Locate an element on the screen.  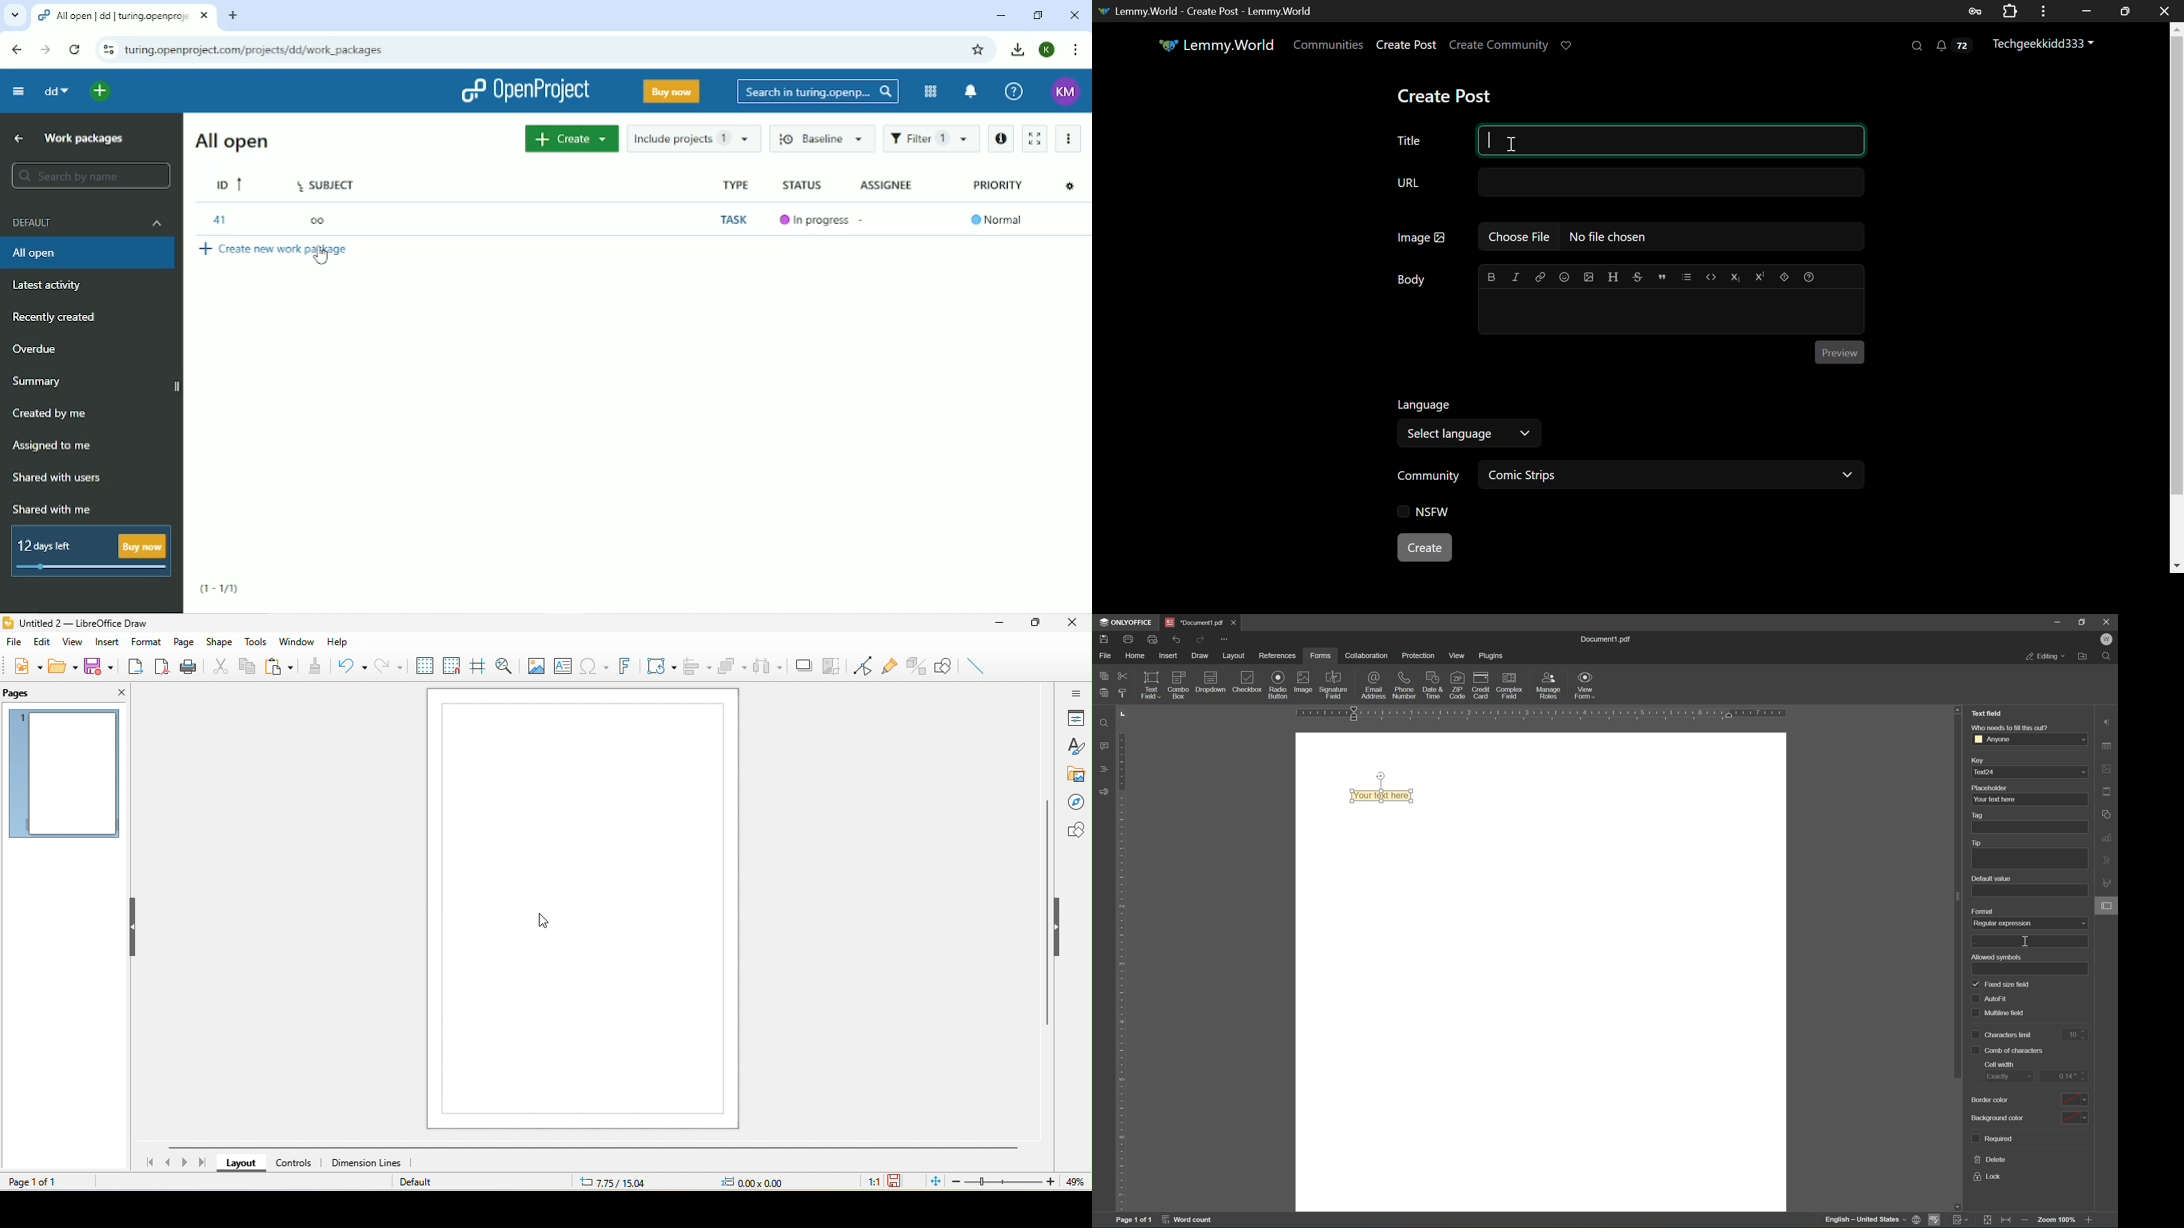
gluepoint function is located at coordinates (889, 667).